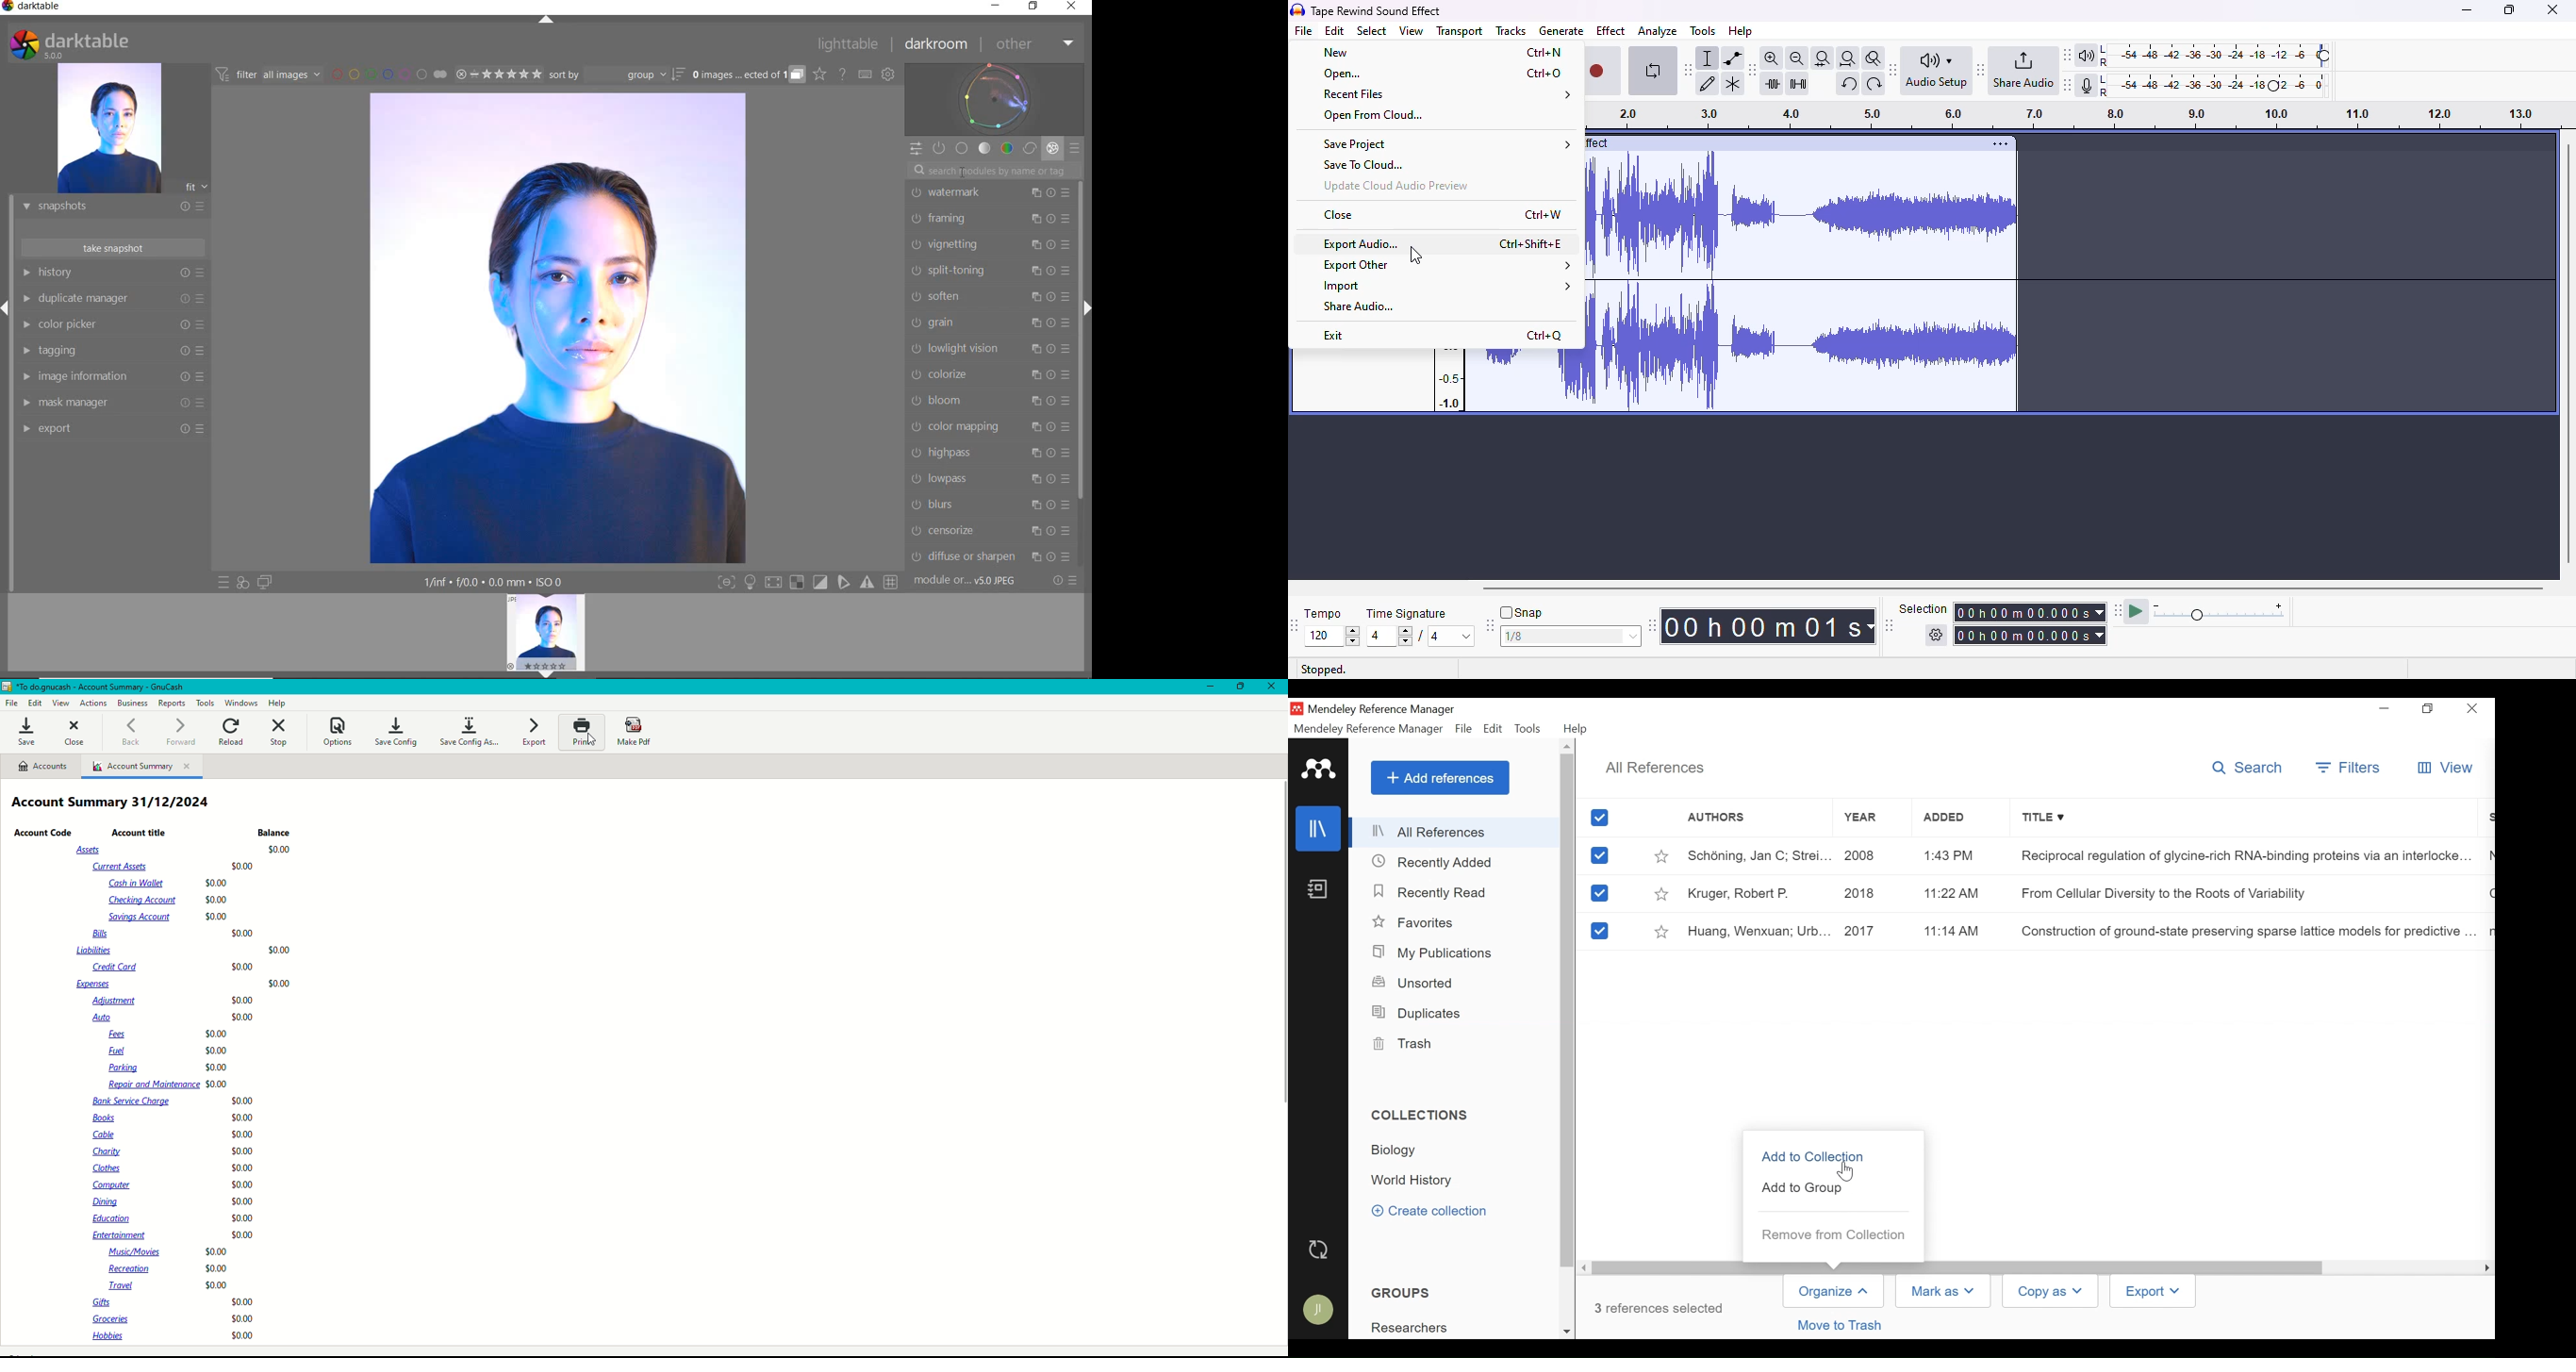  What do you see at coordinates (224, 583) in the screenshot?
I see `QUICK ACCESS TO PRESET` at bounding box center [224, 583].